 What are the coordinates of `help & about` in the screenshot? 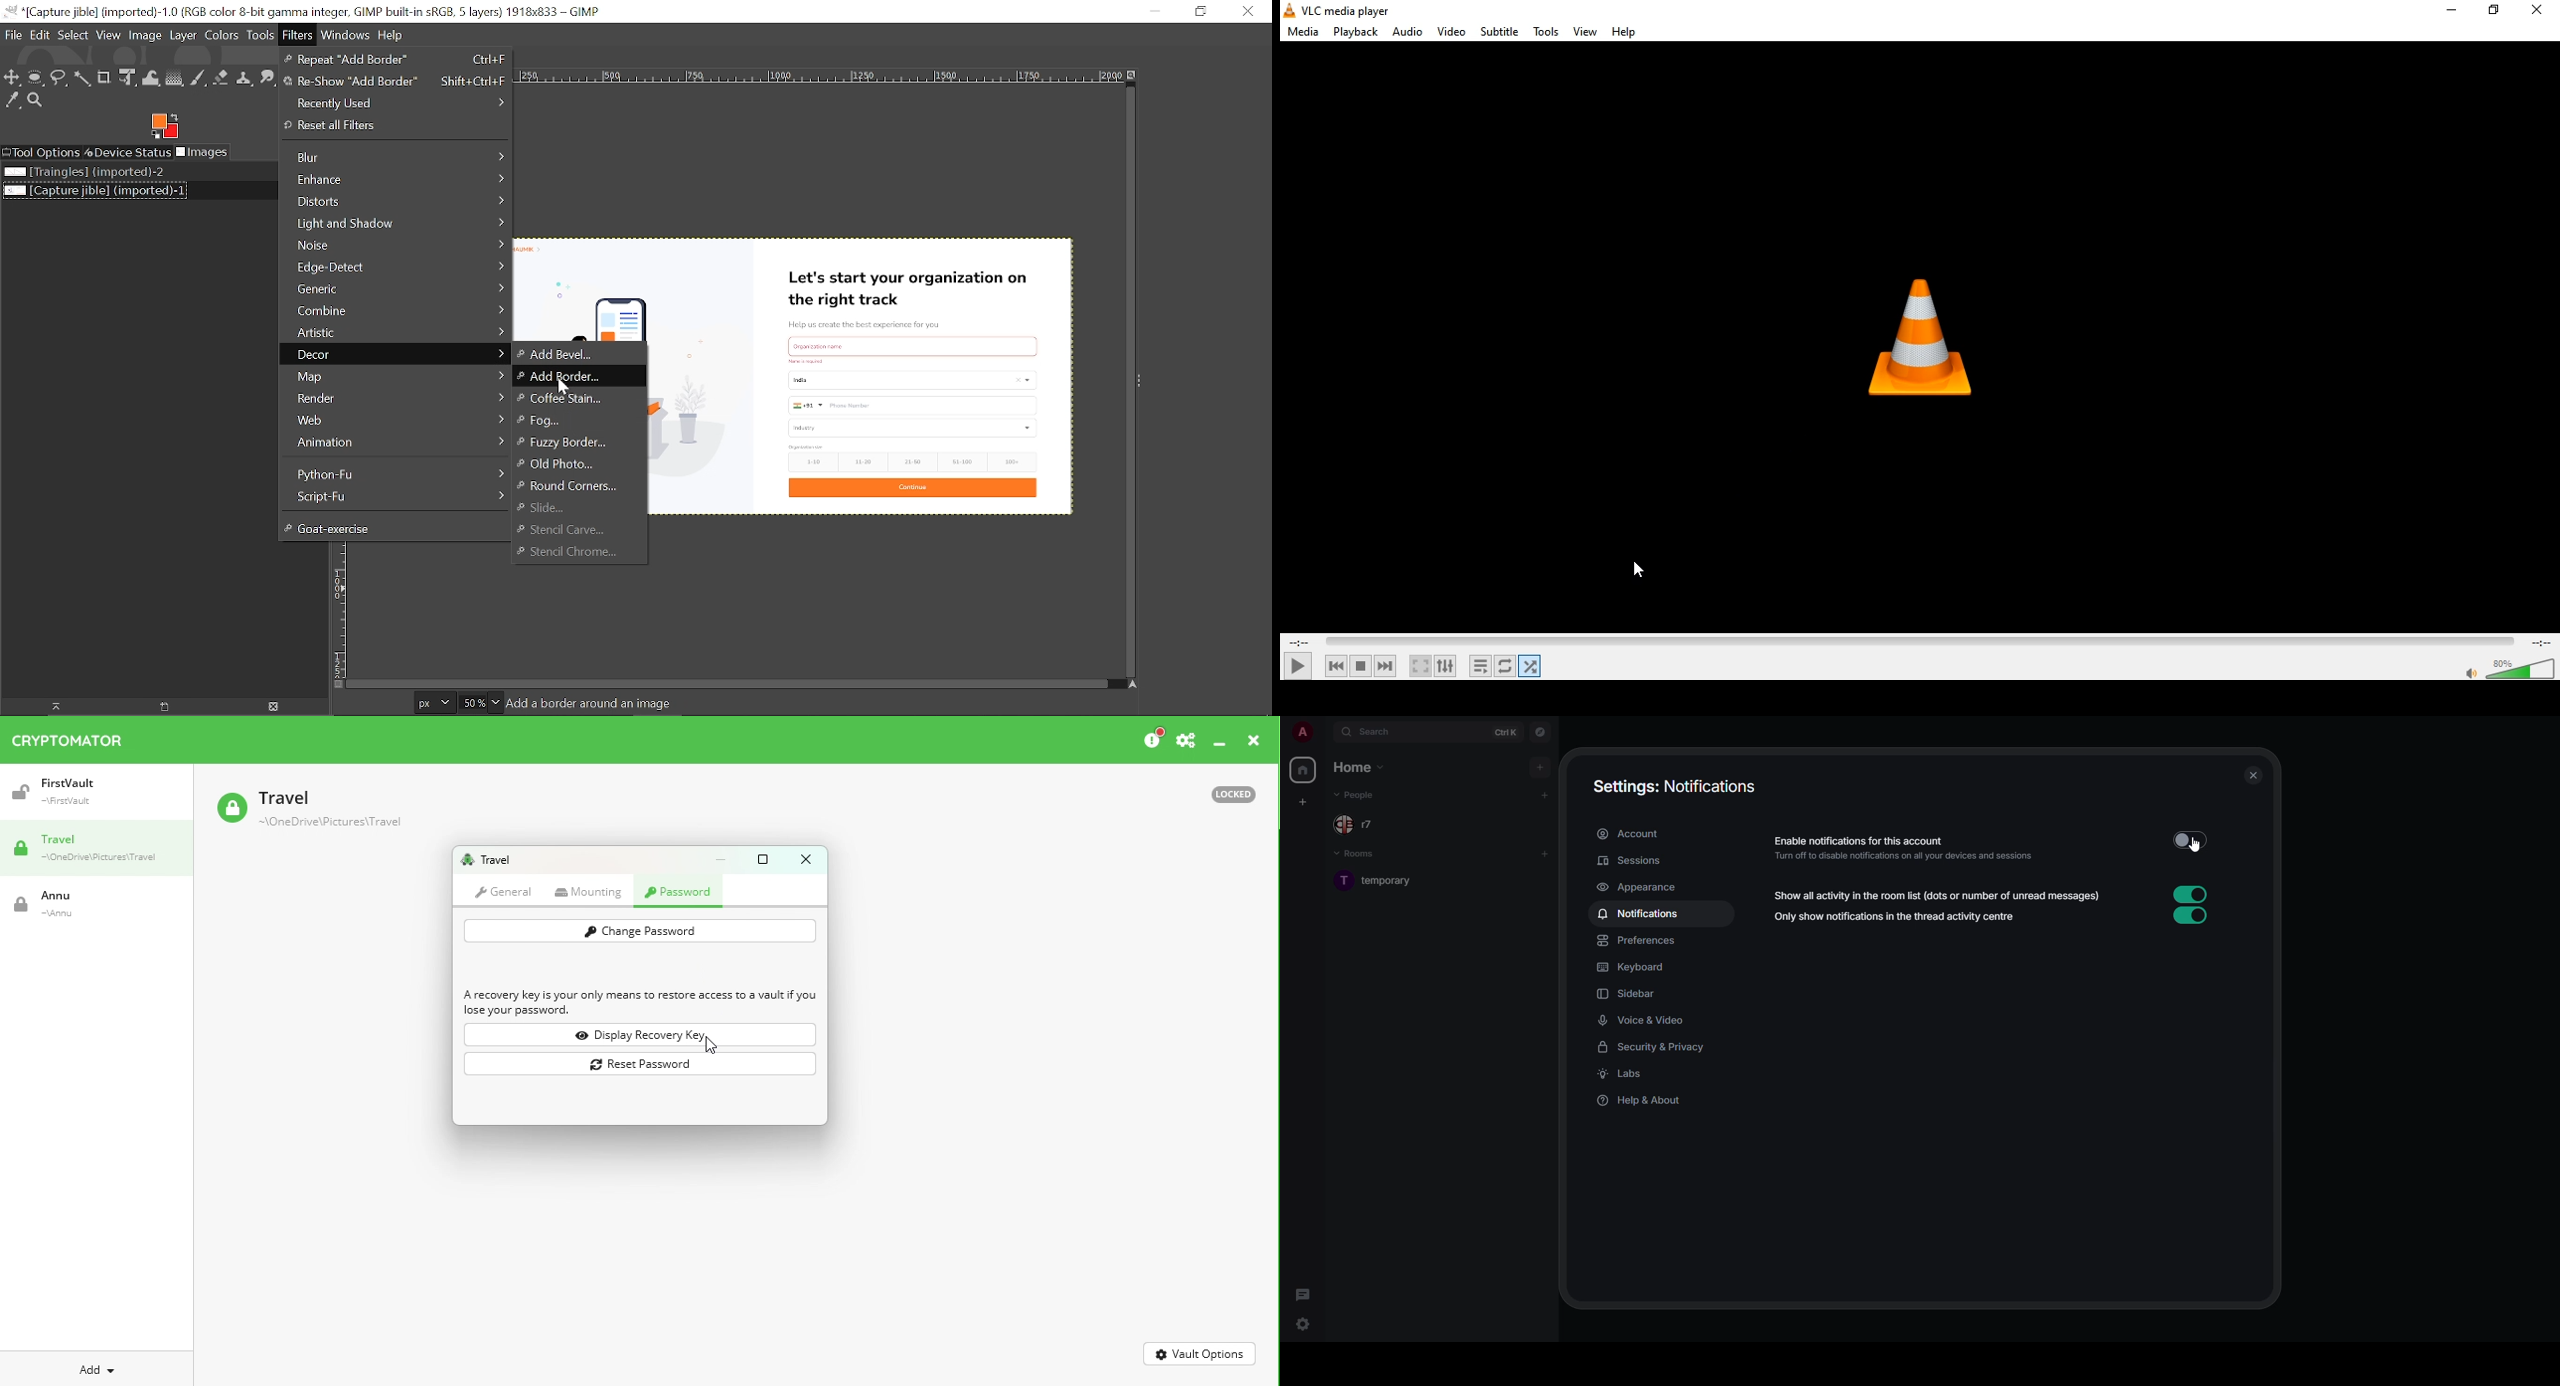 It's located at (1641, 1103).